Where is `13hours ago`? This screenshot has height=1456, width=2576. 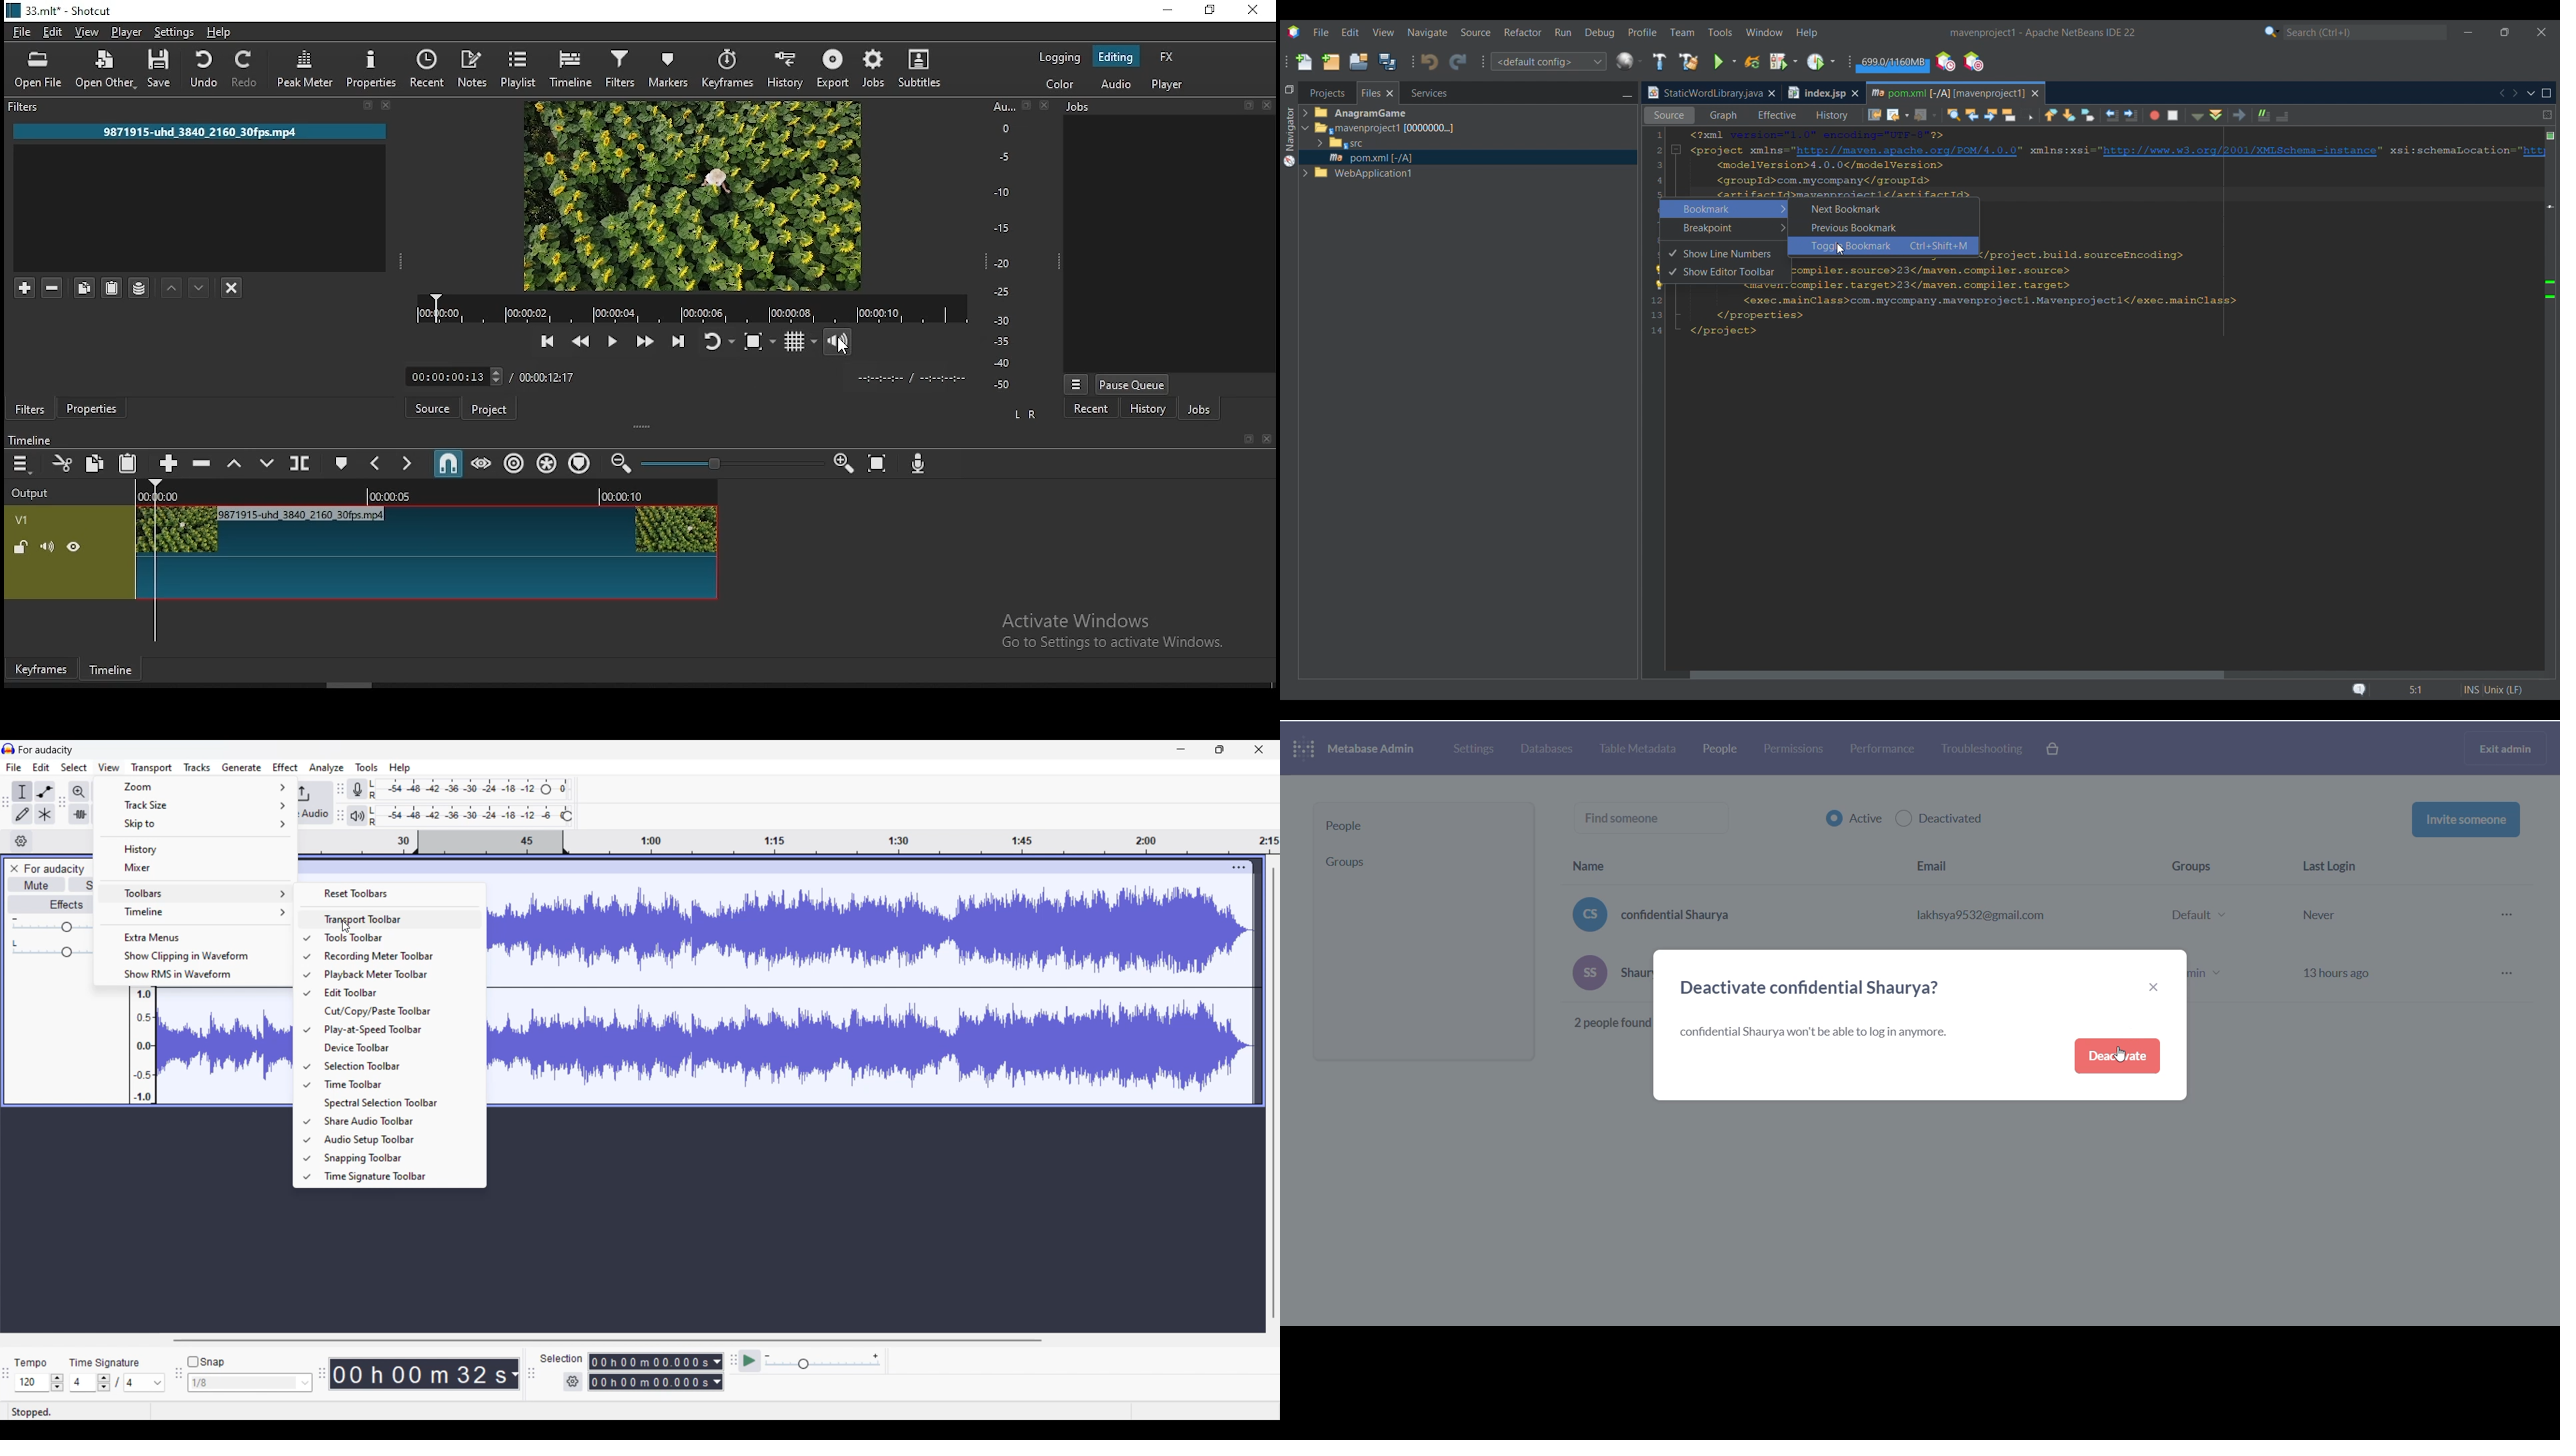 13hours ago is located at coordinates (2337, 972).